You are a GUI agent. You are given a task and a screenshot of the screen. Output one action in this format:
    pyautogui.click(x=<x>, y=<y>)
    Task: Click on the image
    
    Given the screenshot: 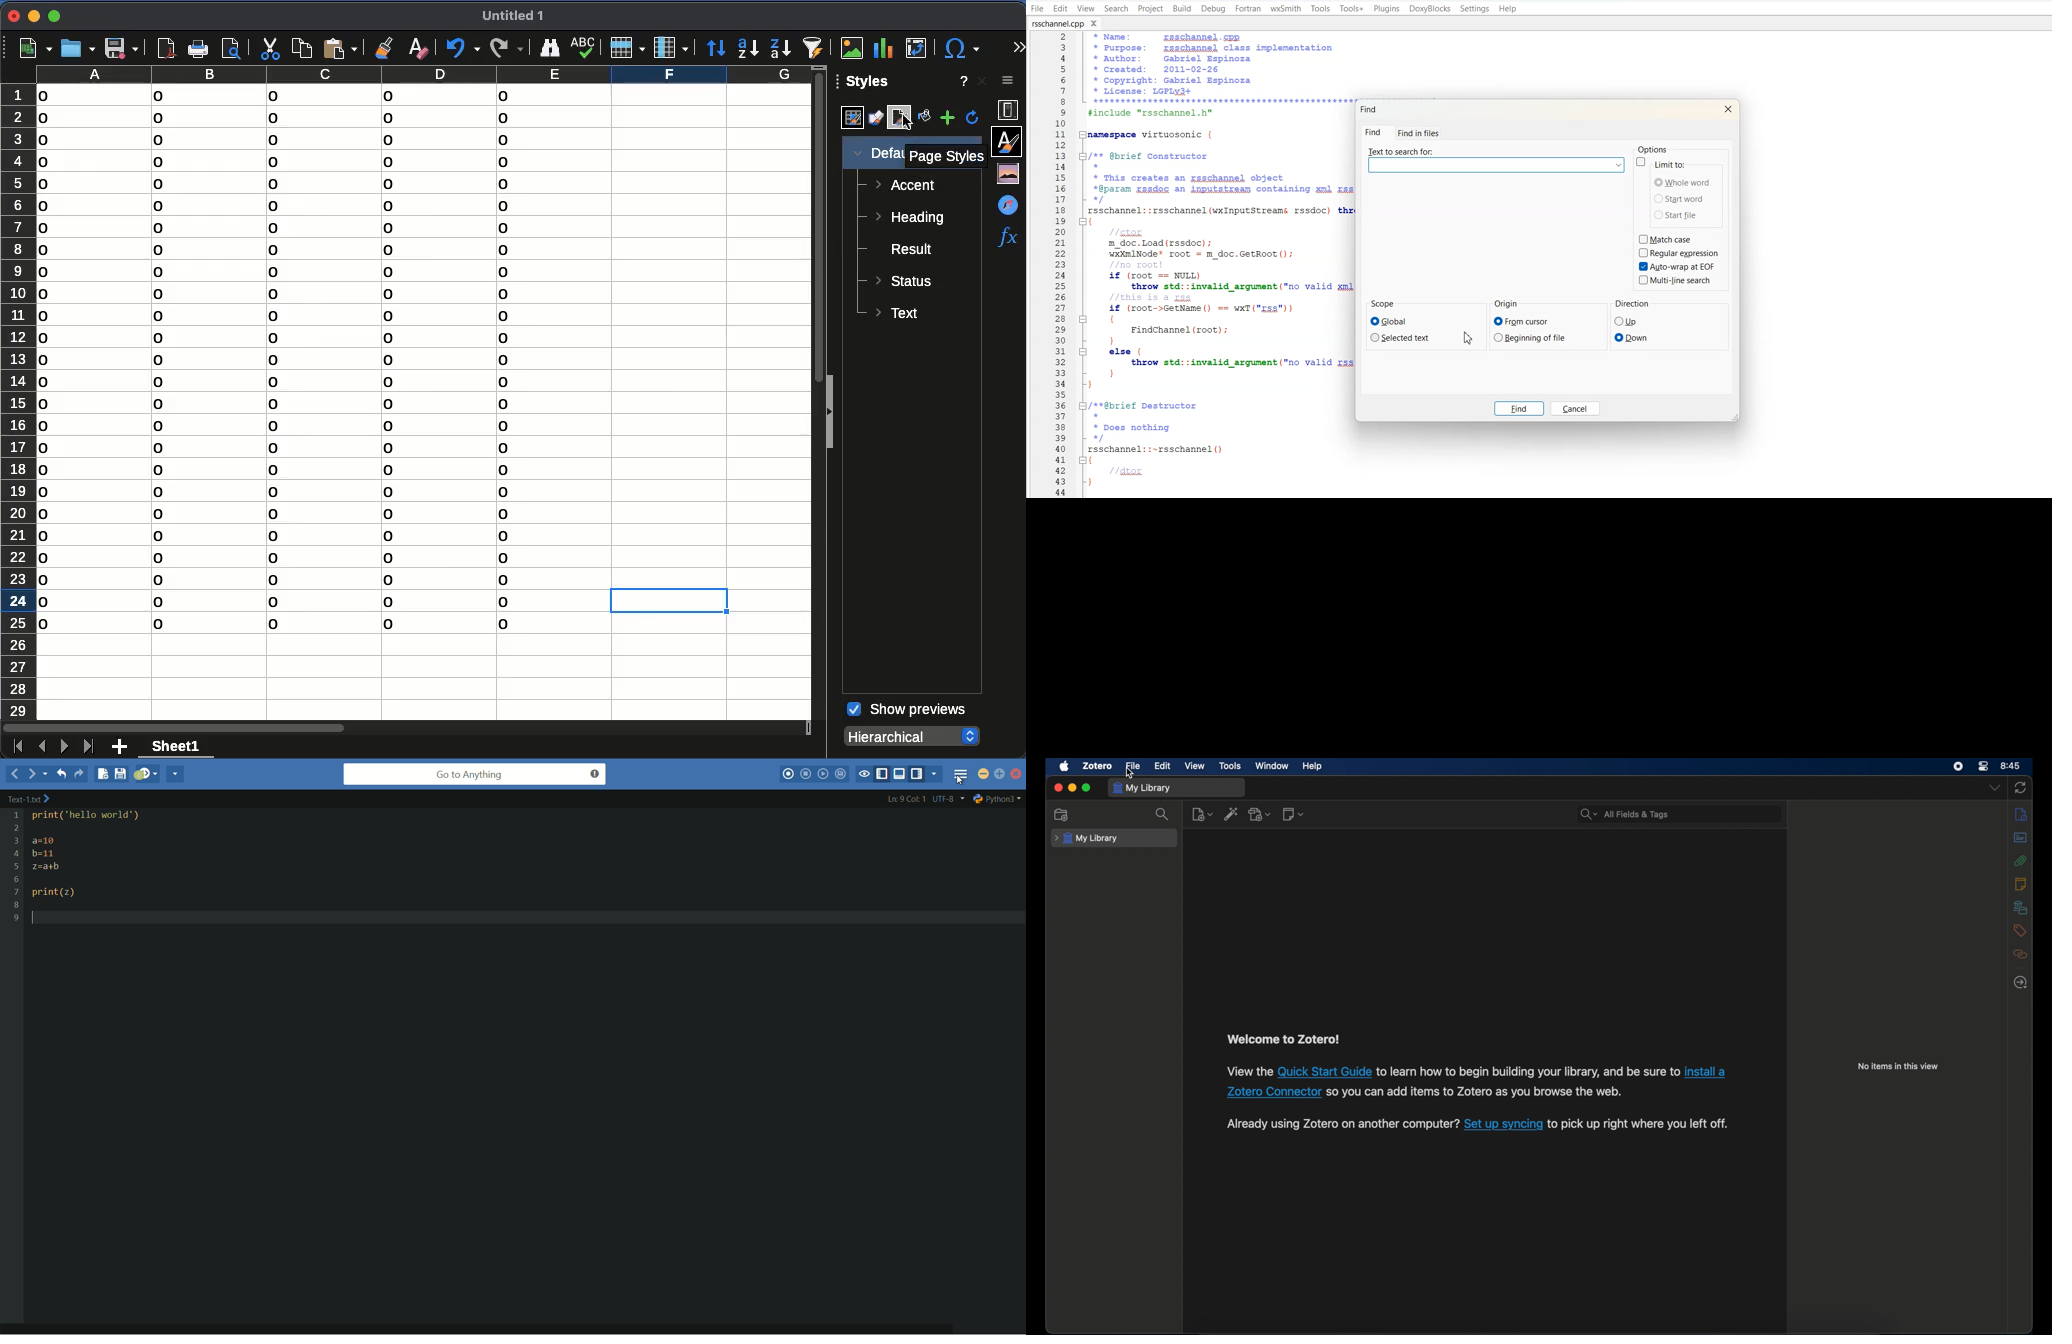 What is the action you would take?
    pyautogui.click(x=852, y=47)
    